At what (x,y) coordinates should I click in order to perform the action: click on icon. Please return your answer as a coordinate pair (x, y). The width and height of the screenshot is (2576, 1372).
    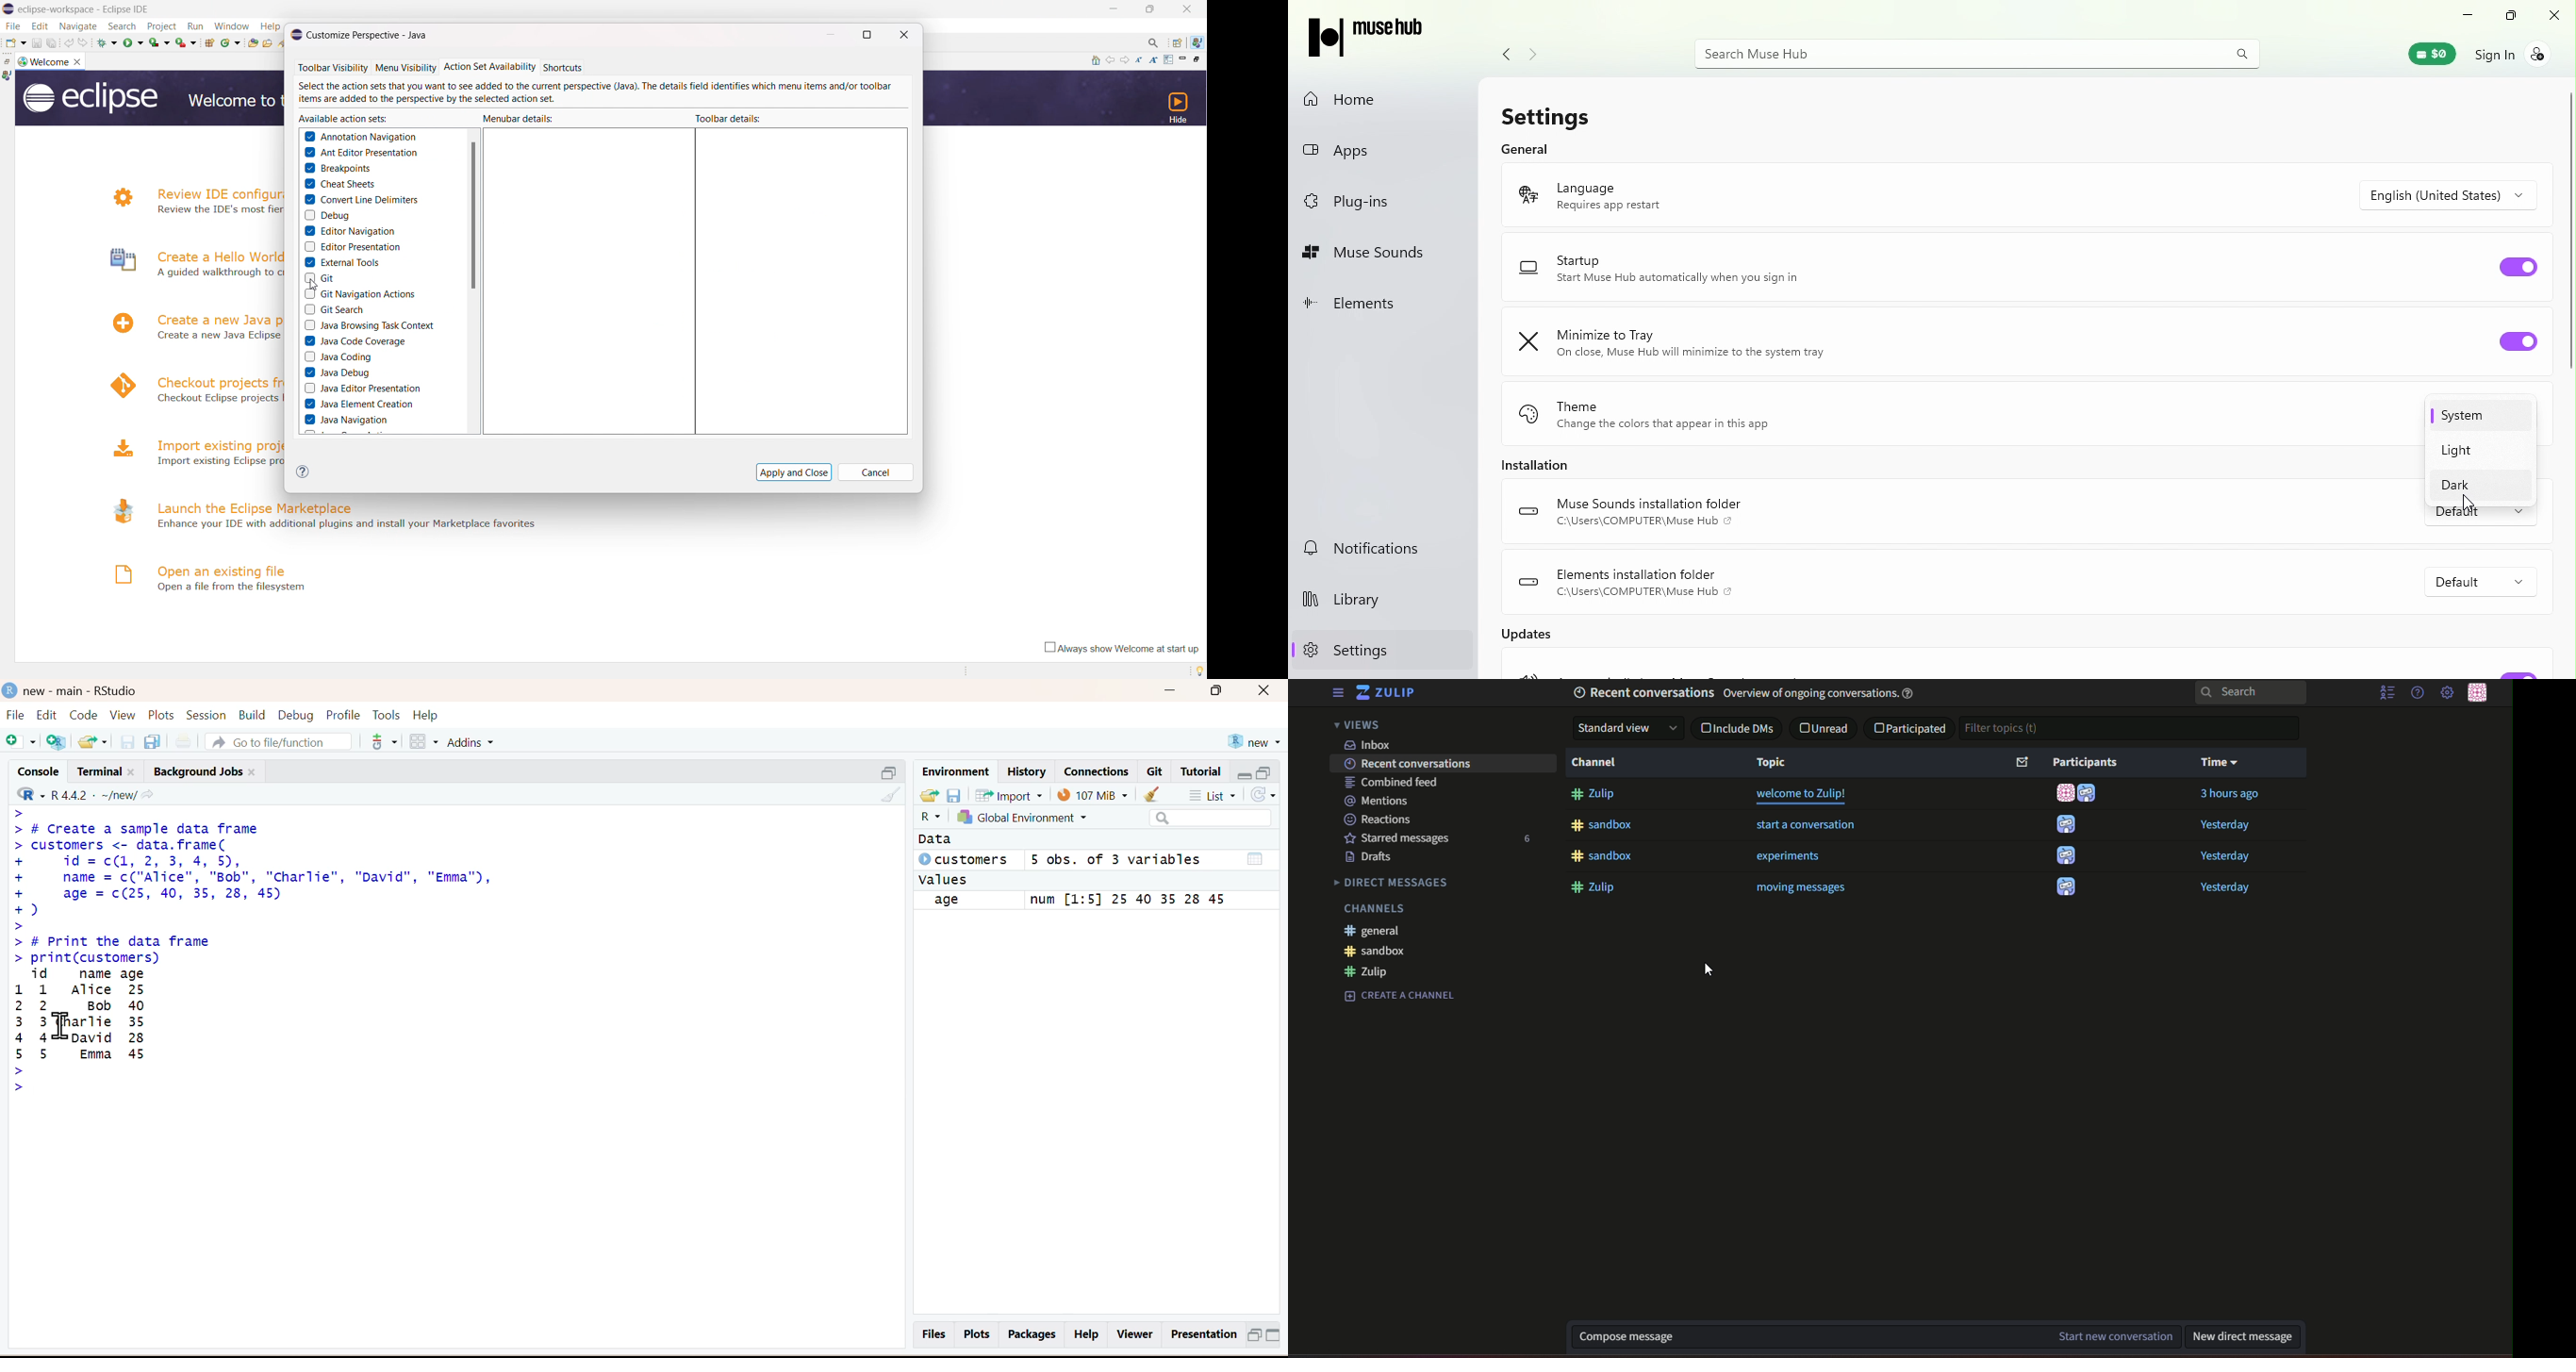
    Looking at the image, I should click on (2066, 856).